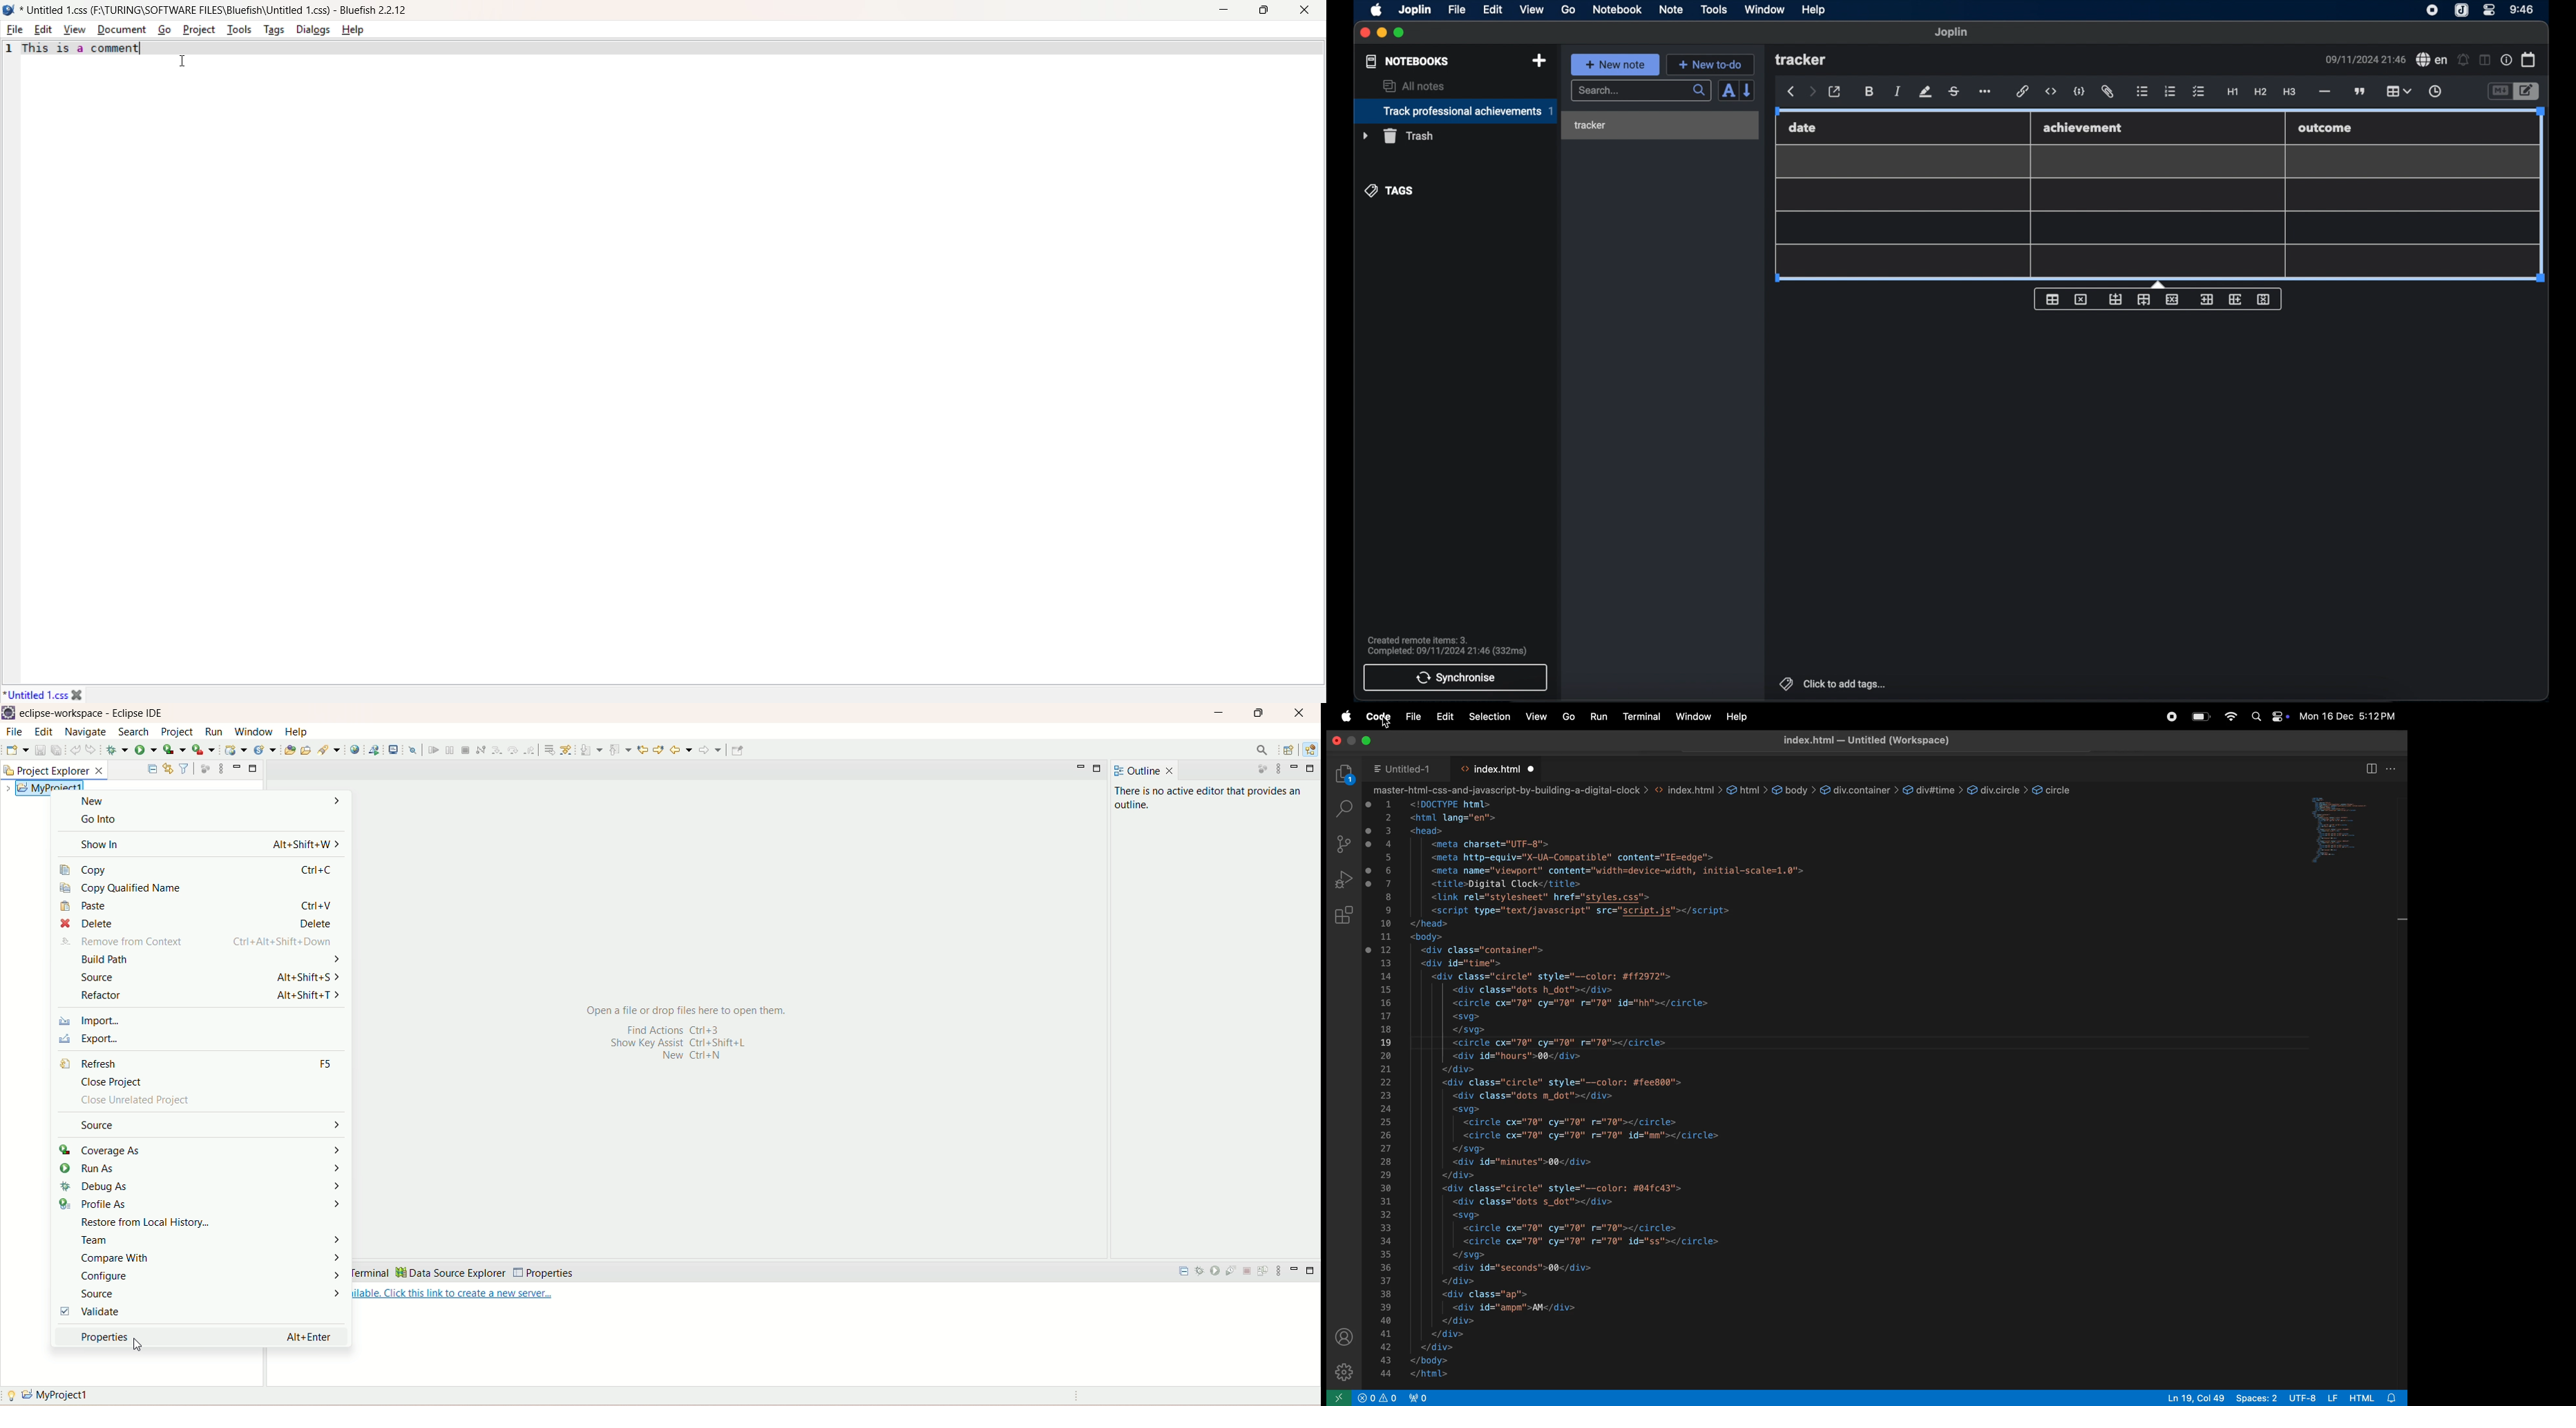 Image resolution: width=2576 pixels, height=1428 pixels. What do you see at coordinates (1266, 12) in the screenshot?
I see `Resize` at bounding box center [1266, 12].